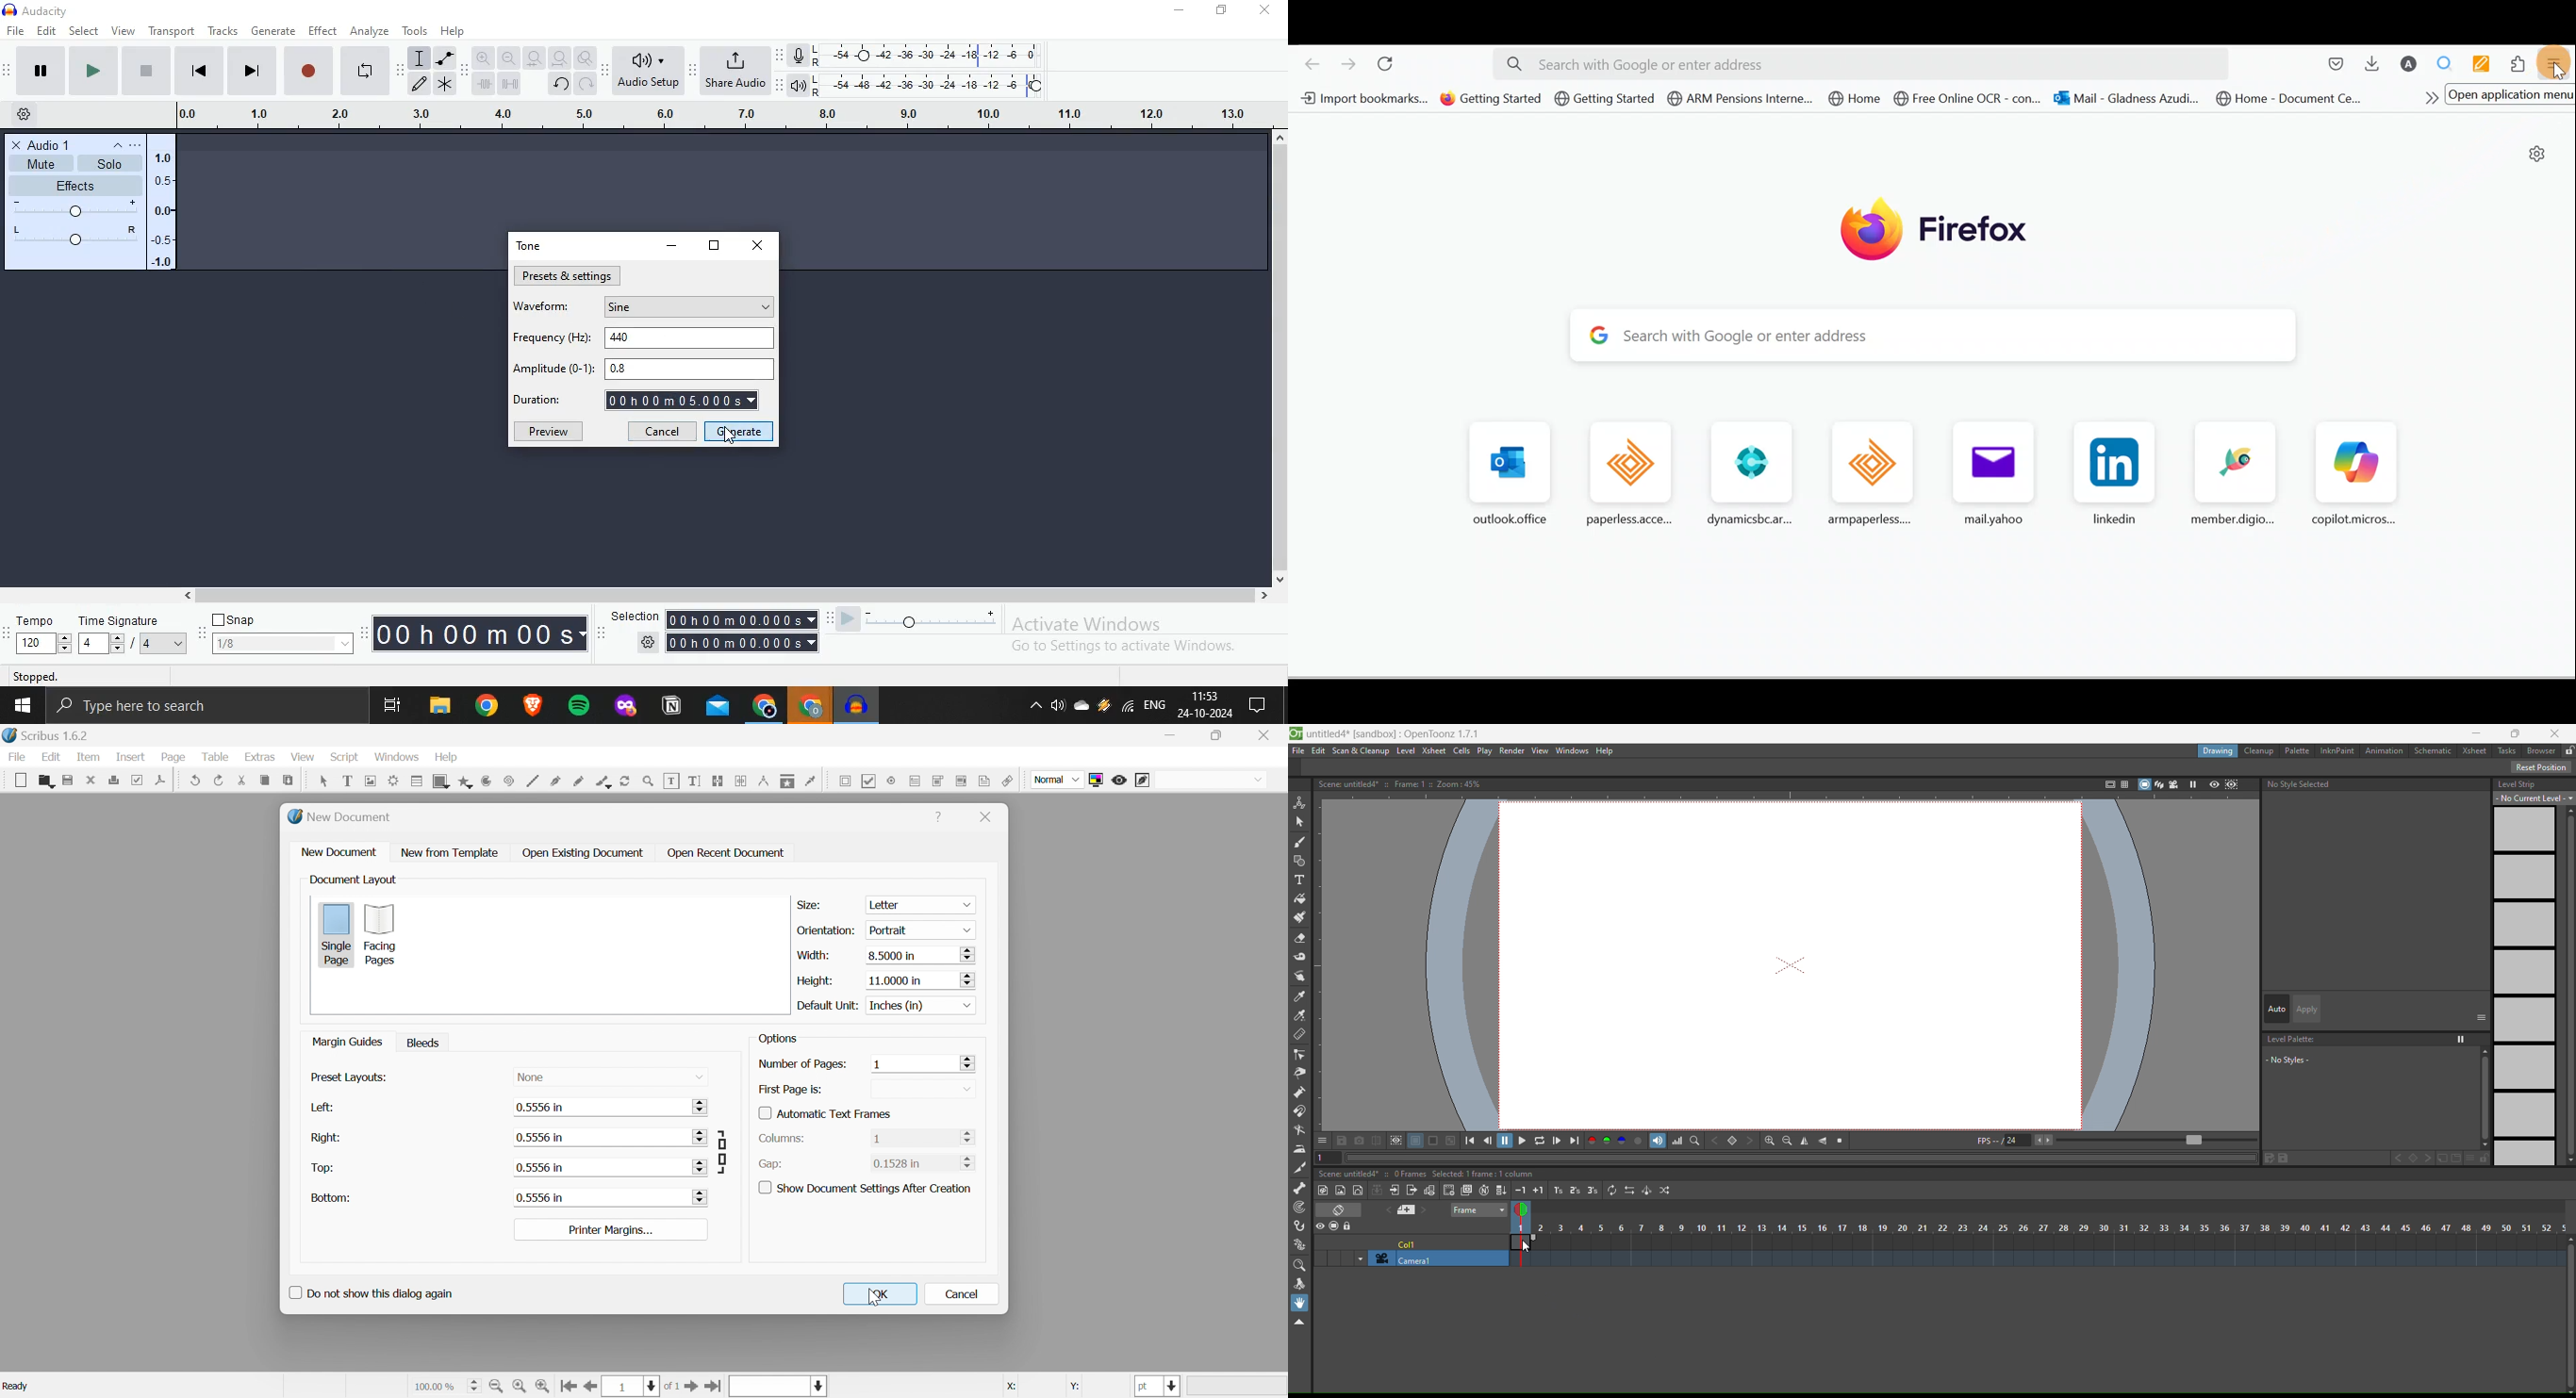 This screenshot has width=2576, height=1400. What do you see at coordinates (2214, 786) in the screenshot?
I see `preview` at bounding box center [2214, 786].